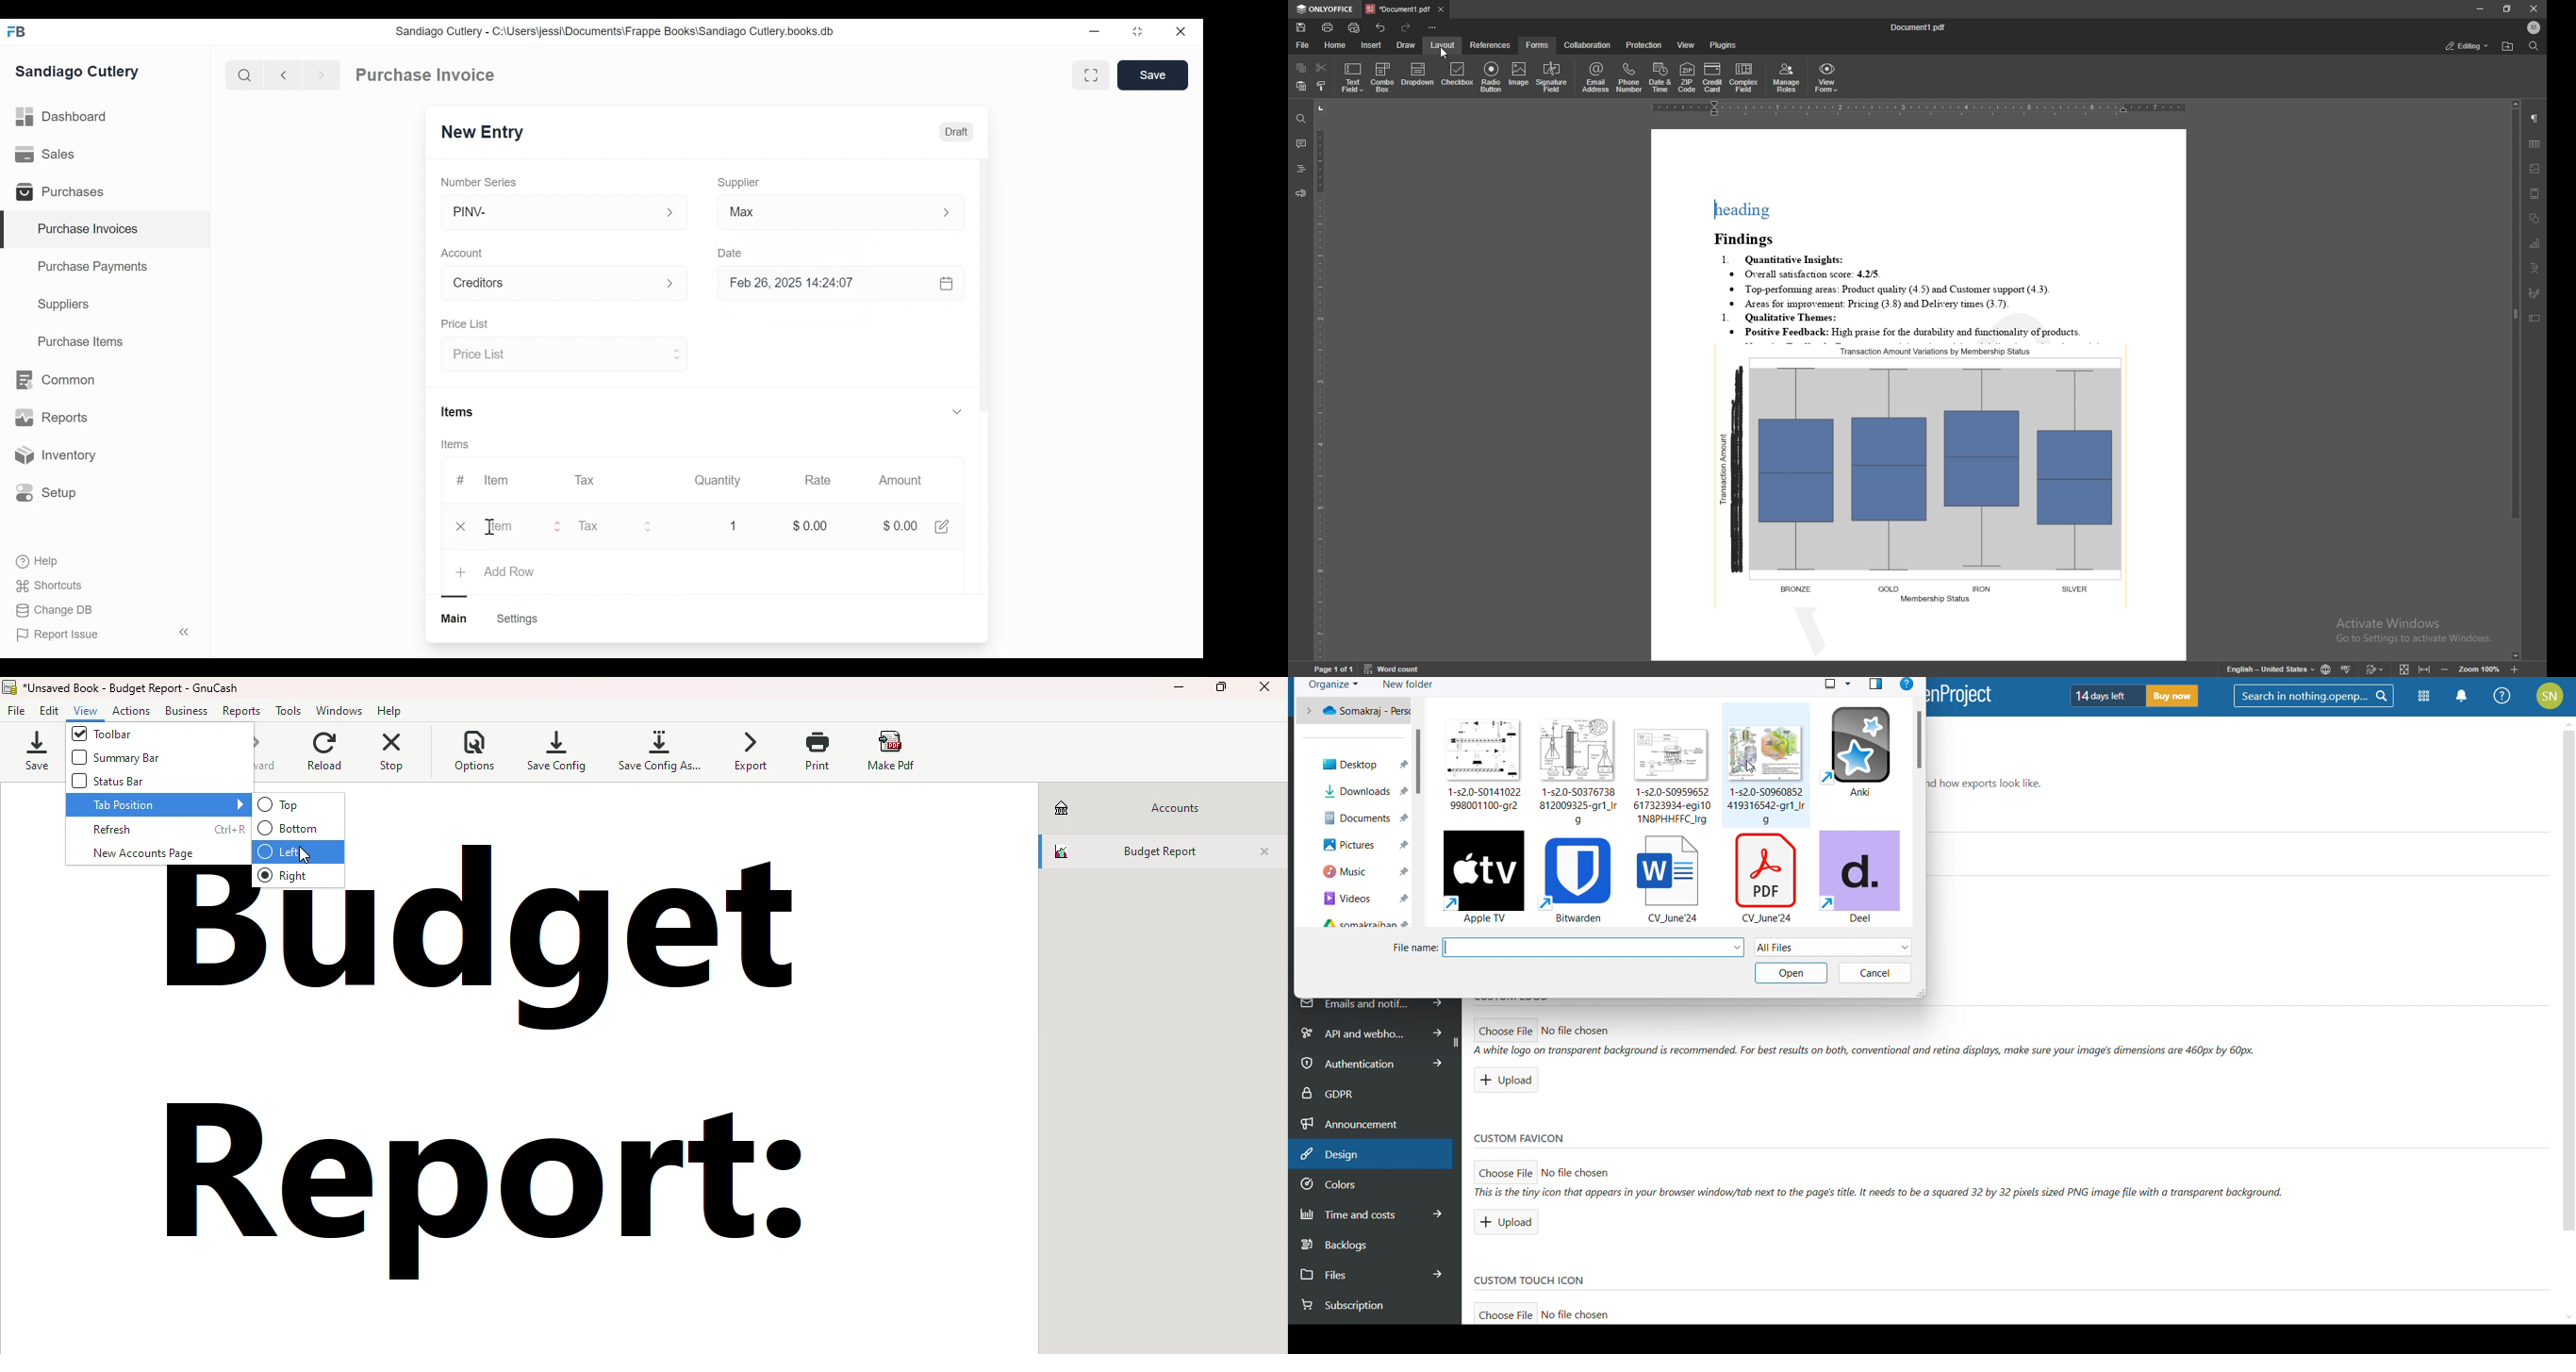  What do you see at coordinates (2536, 243) in the screenshot?
I see `chart` at bounding box center [2536, 243].